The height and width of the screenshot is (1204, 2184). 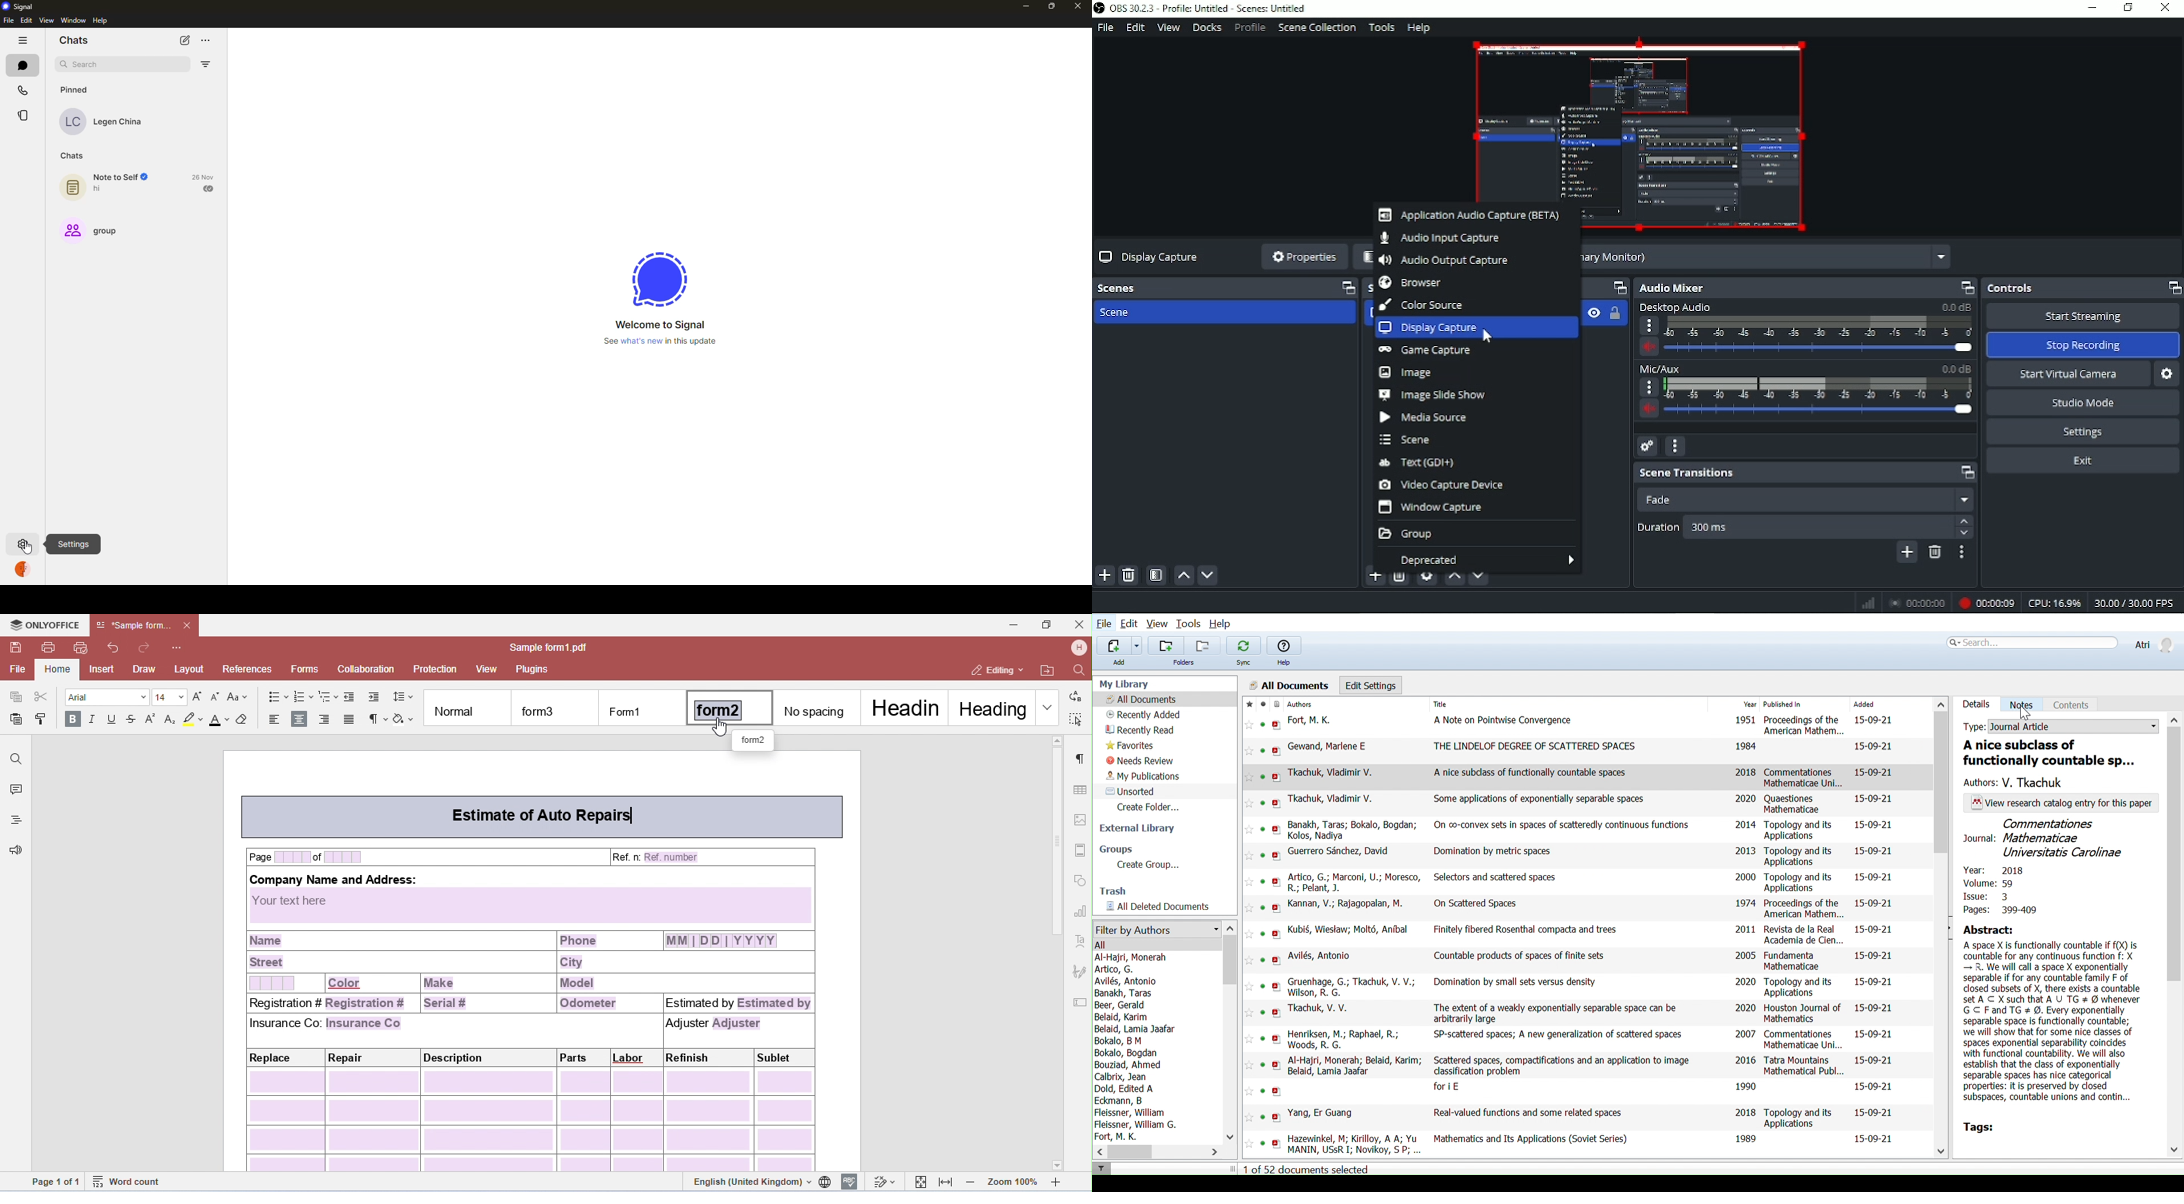 I want to click on Media source, so click(x=1425, y=418).